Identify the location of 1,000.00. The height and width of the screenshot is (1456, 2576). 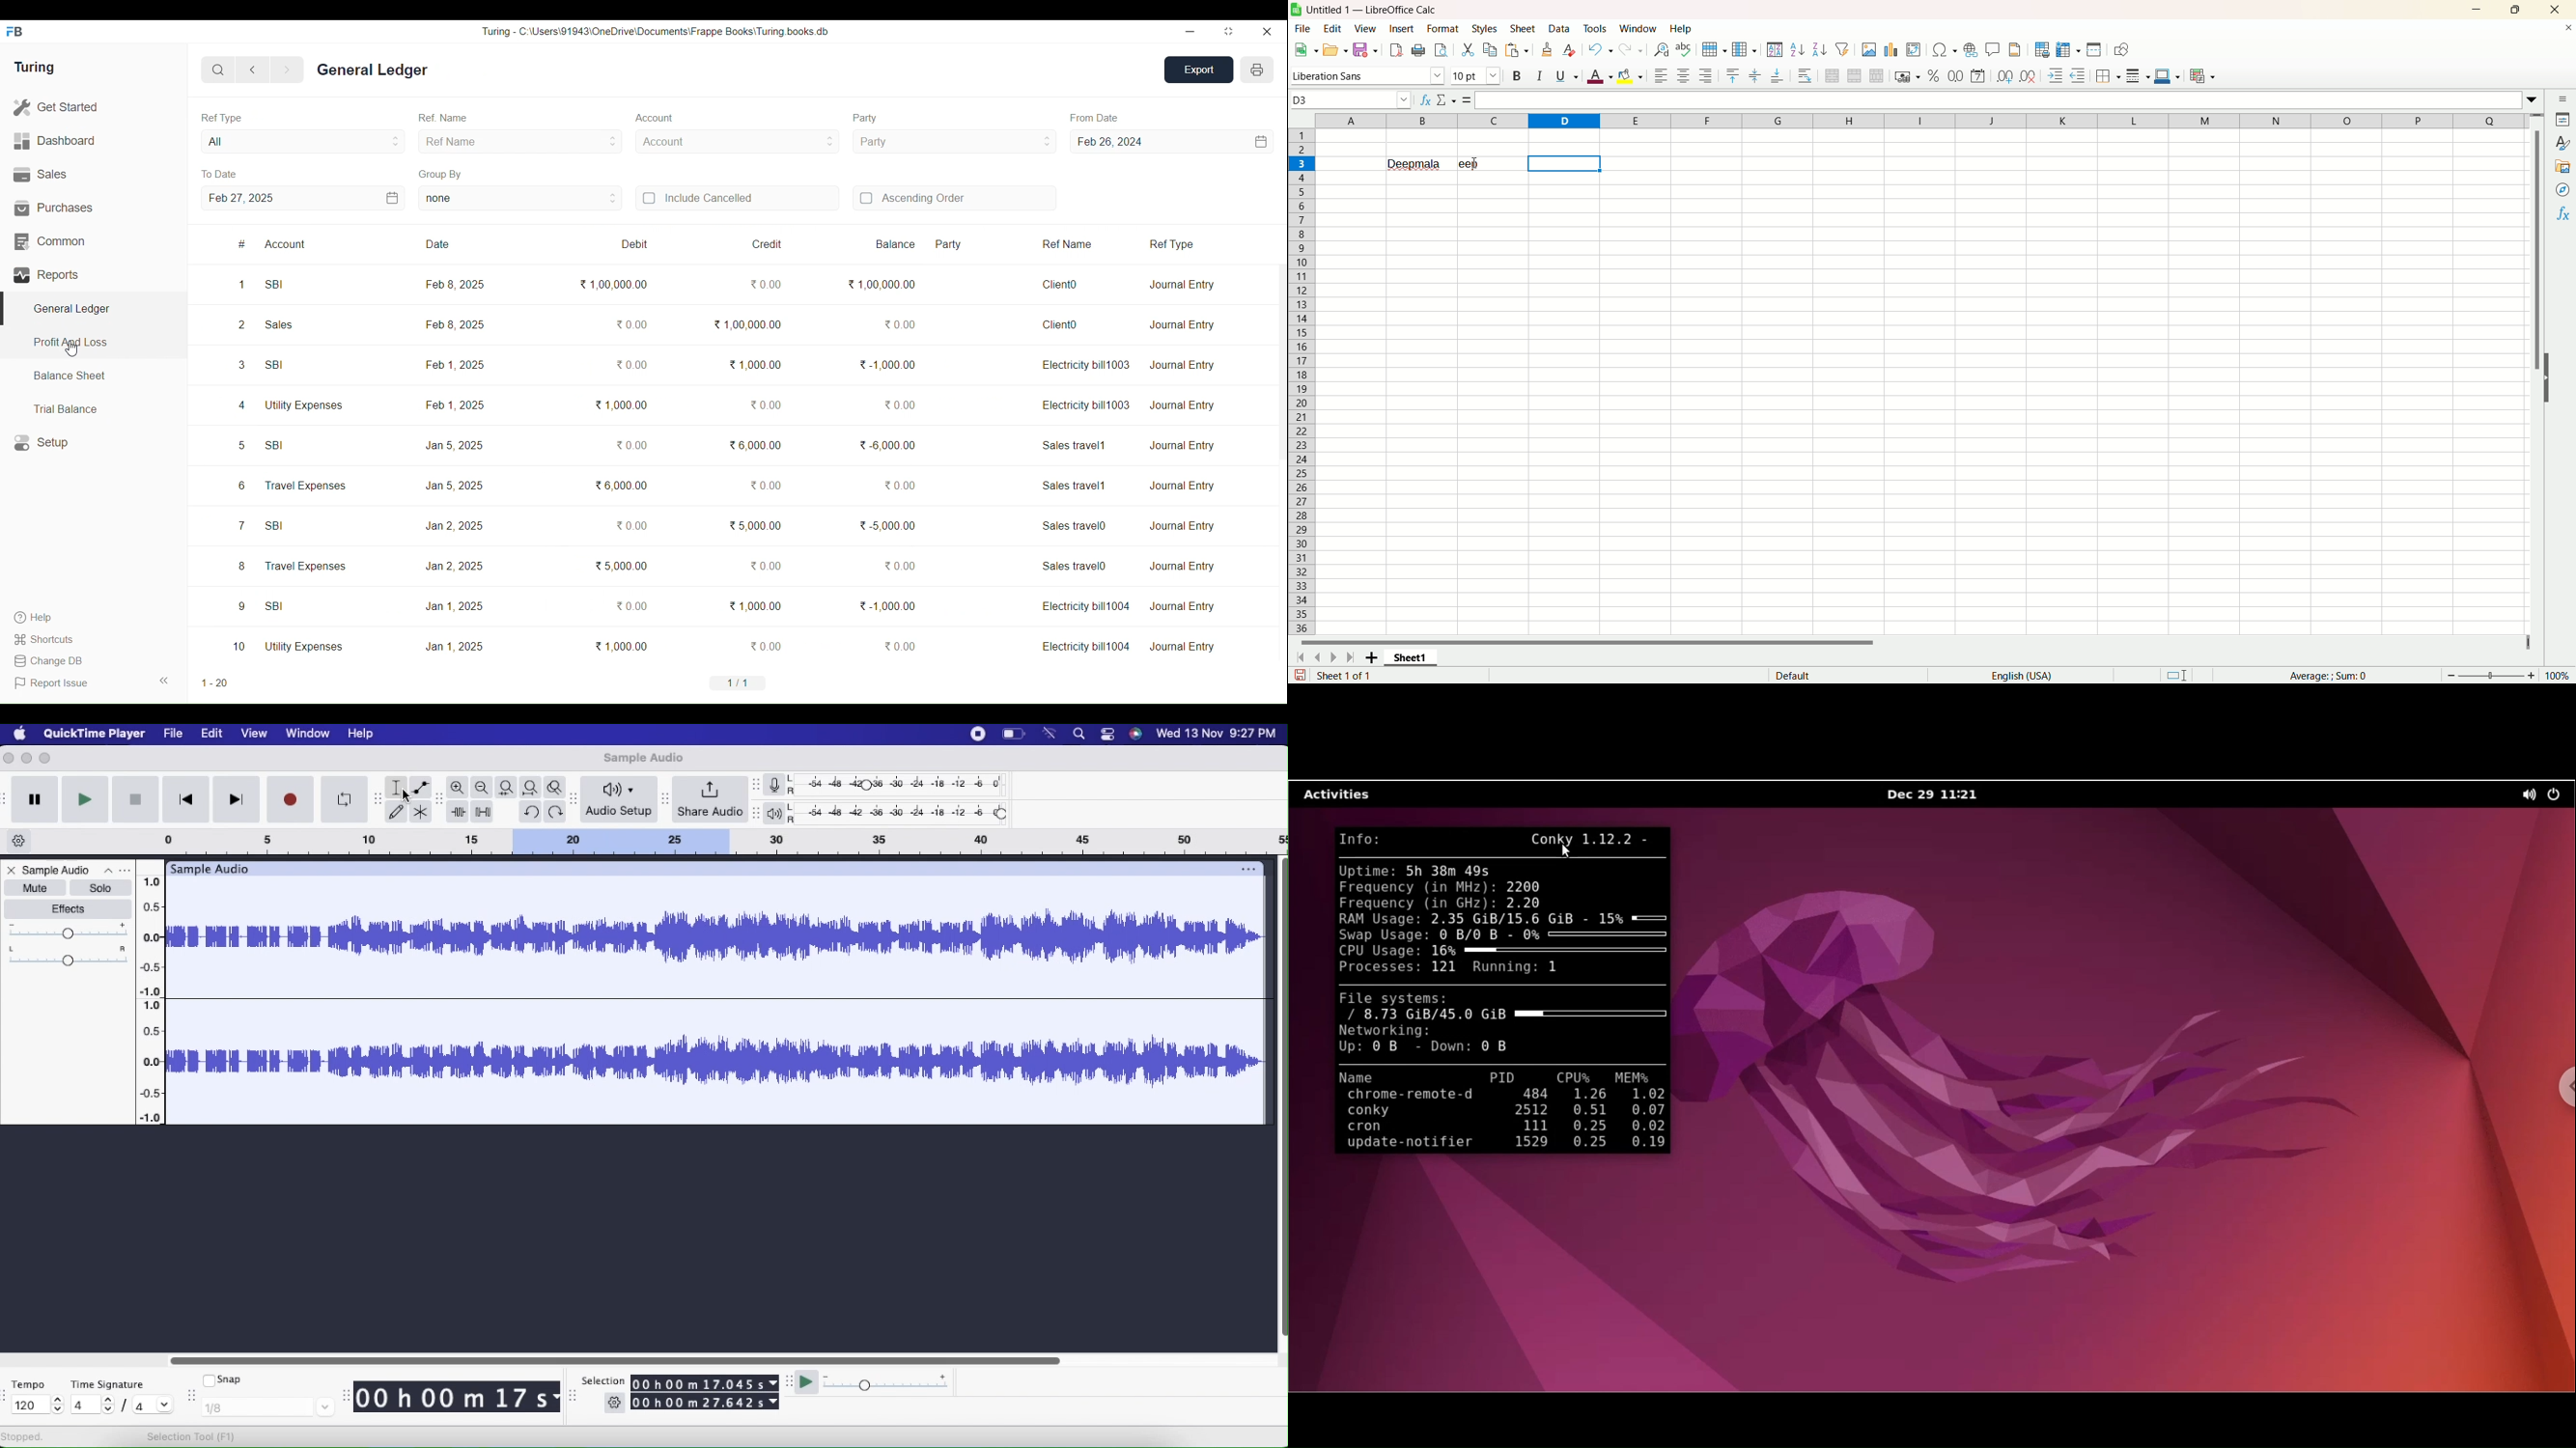
(621, 405).